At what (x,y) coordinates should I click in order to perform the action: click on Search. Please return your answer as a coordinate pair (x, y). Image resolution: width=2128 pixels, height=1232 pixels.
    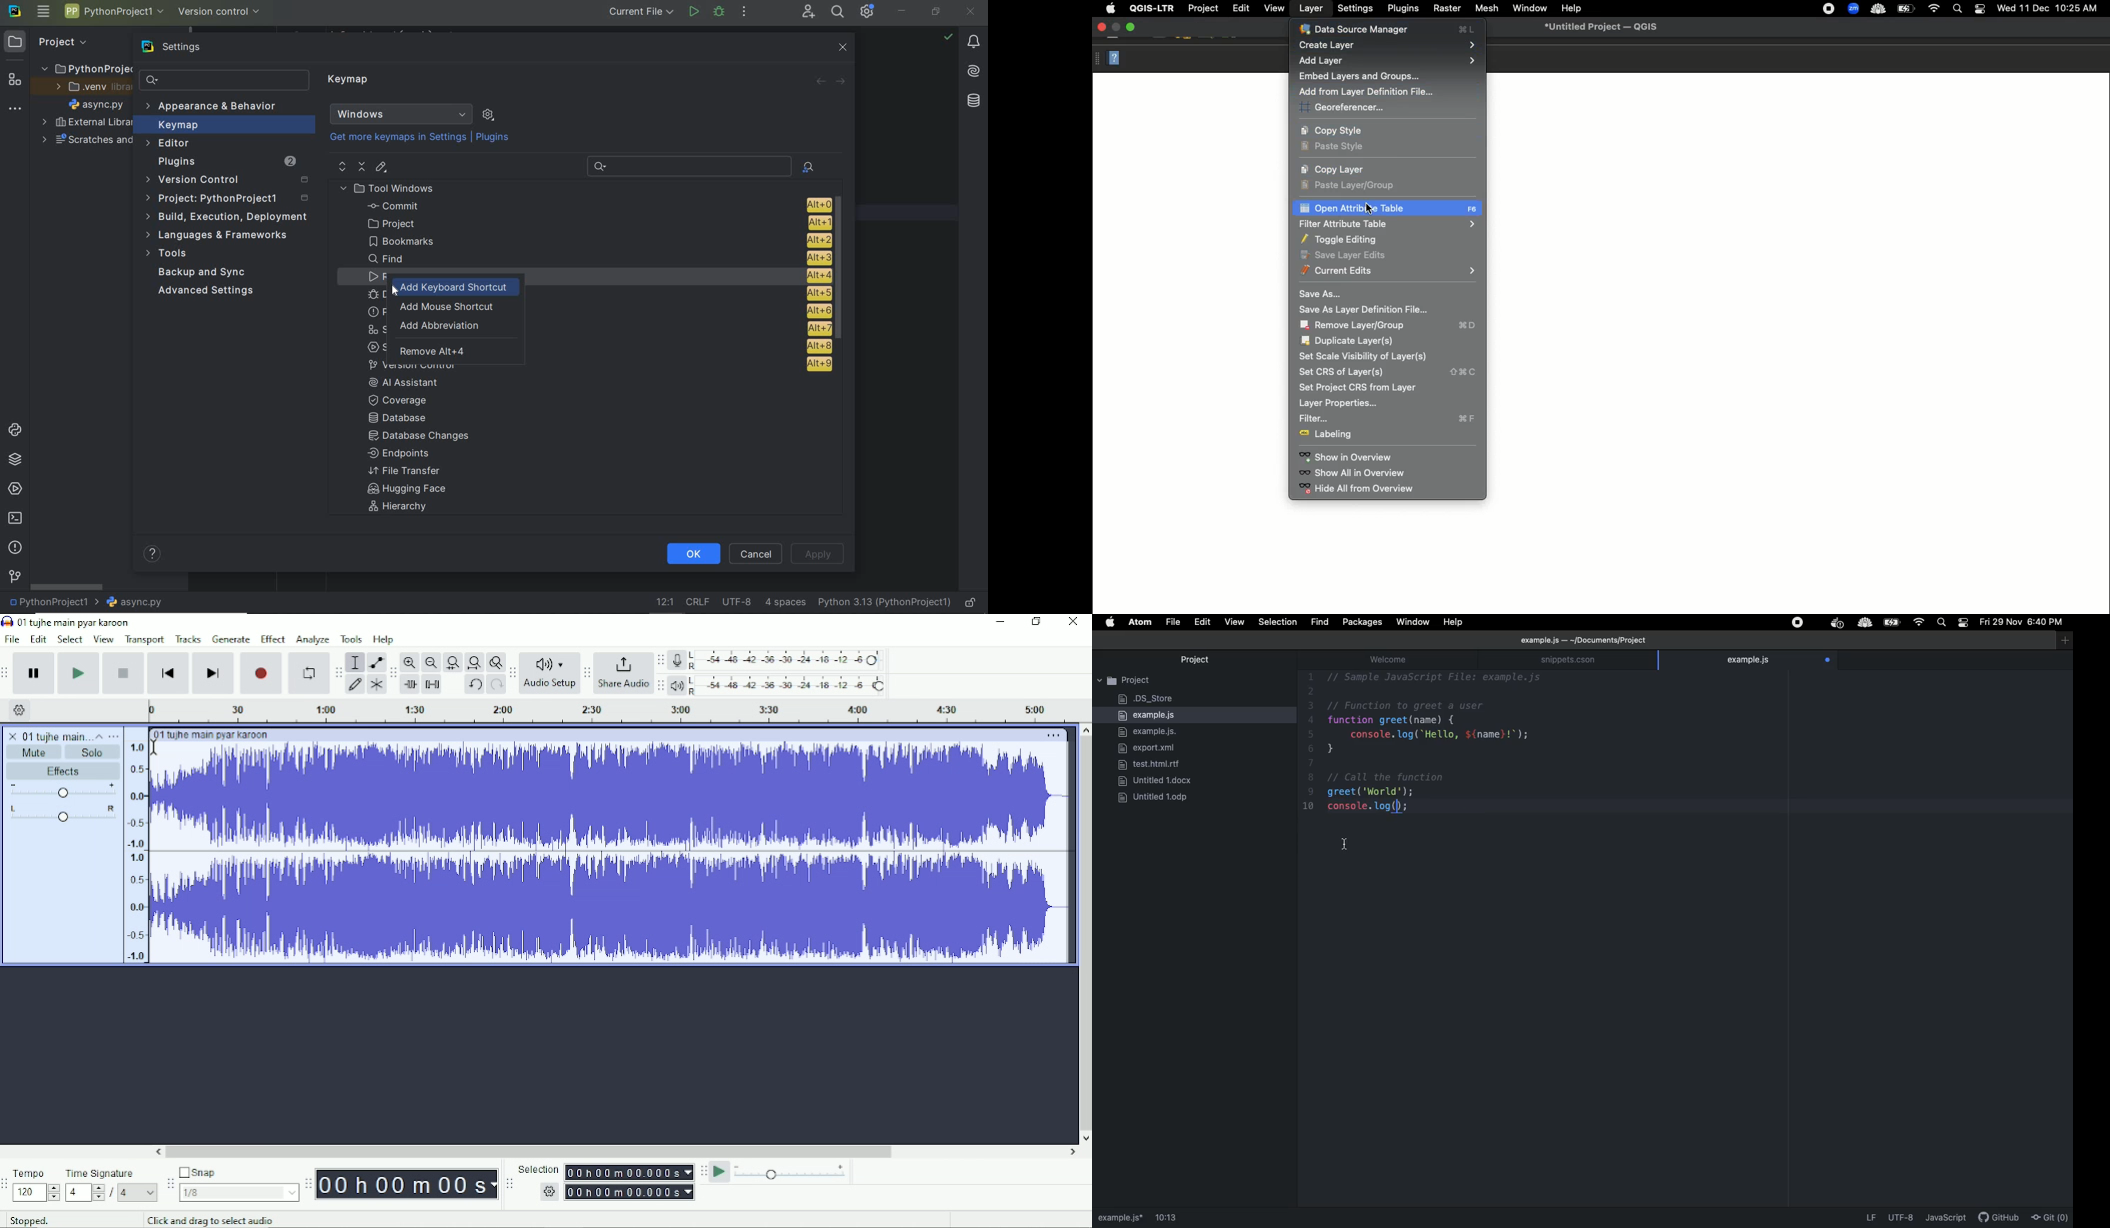
    Looking at the image, I should click on (1959, 8).